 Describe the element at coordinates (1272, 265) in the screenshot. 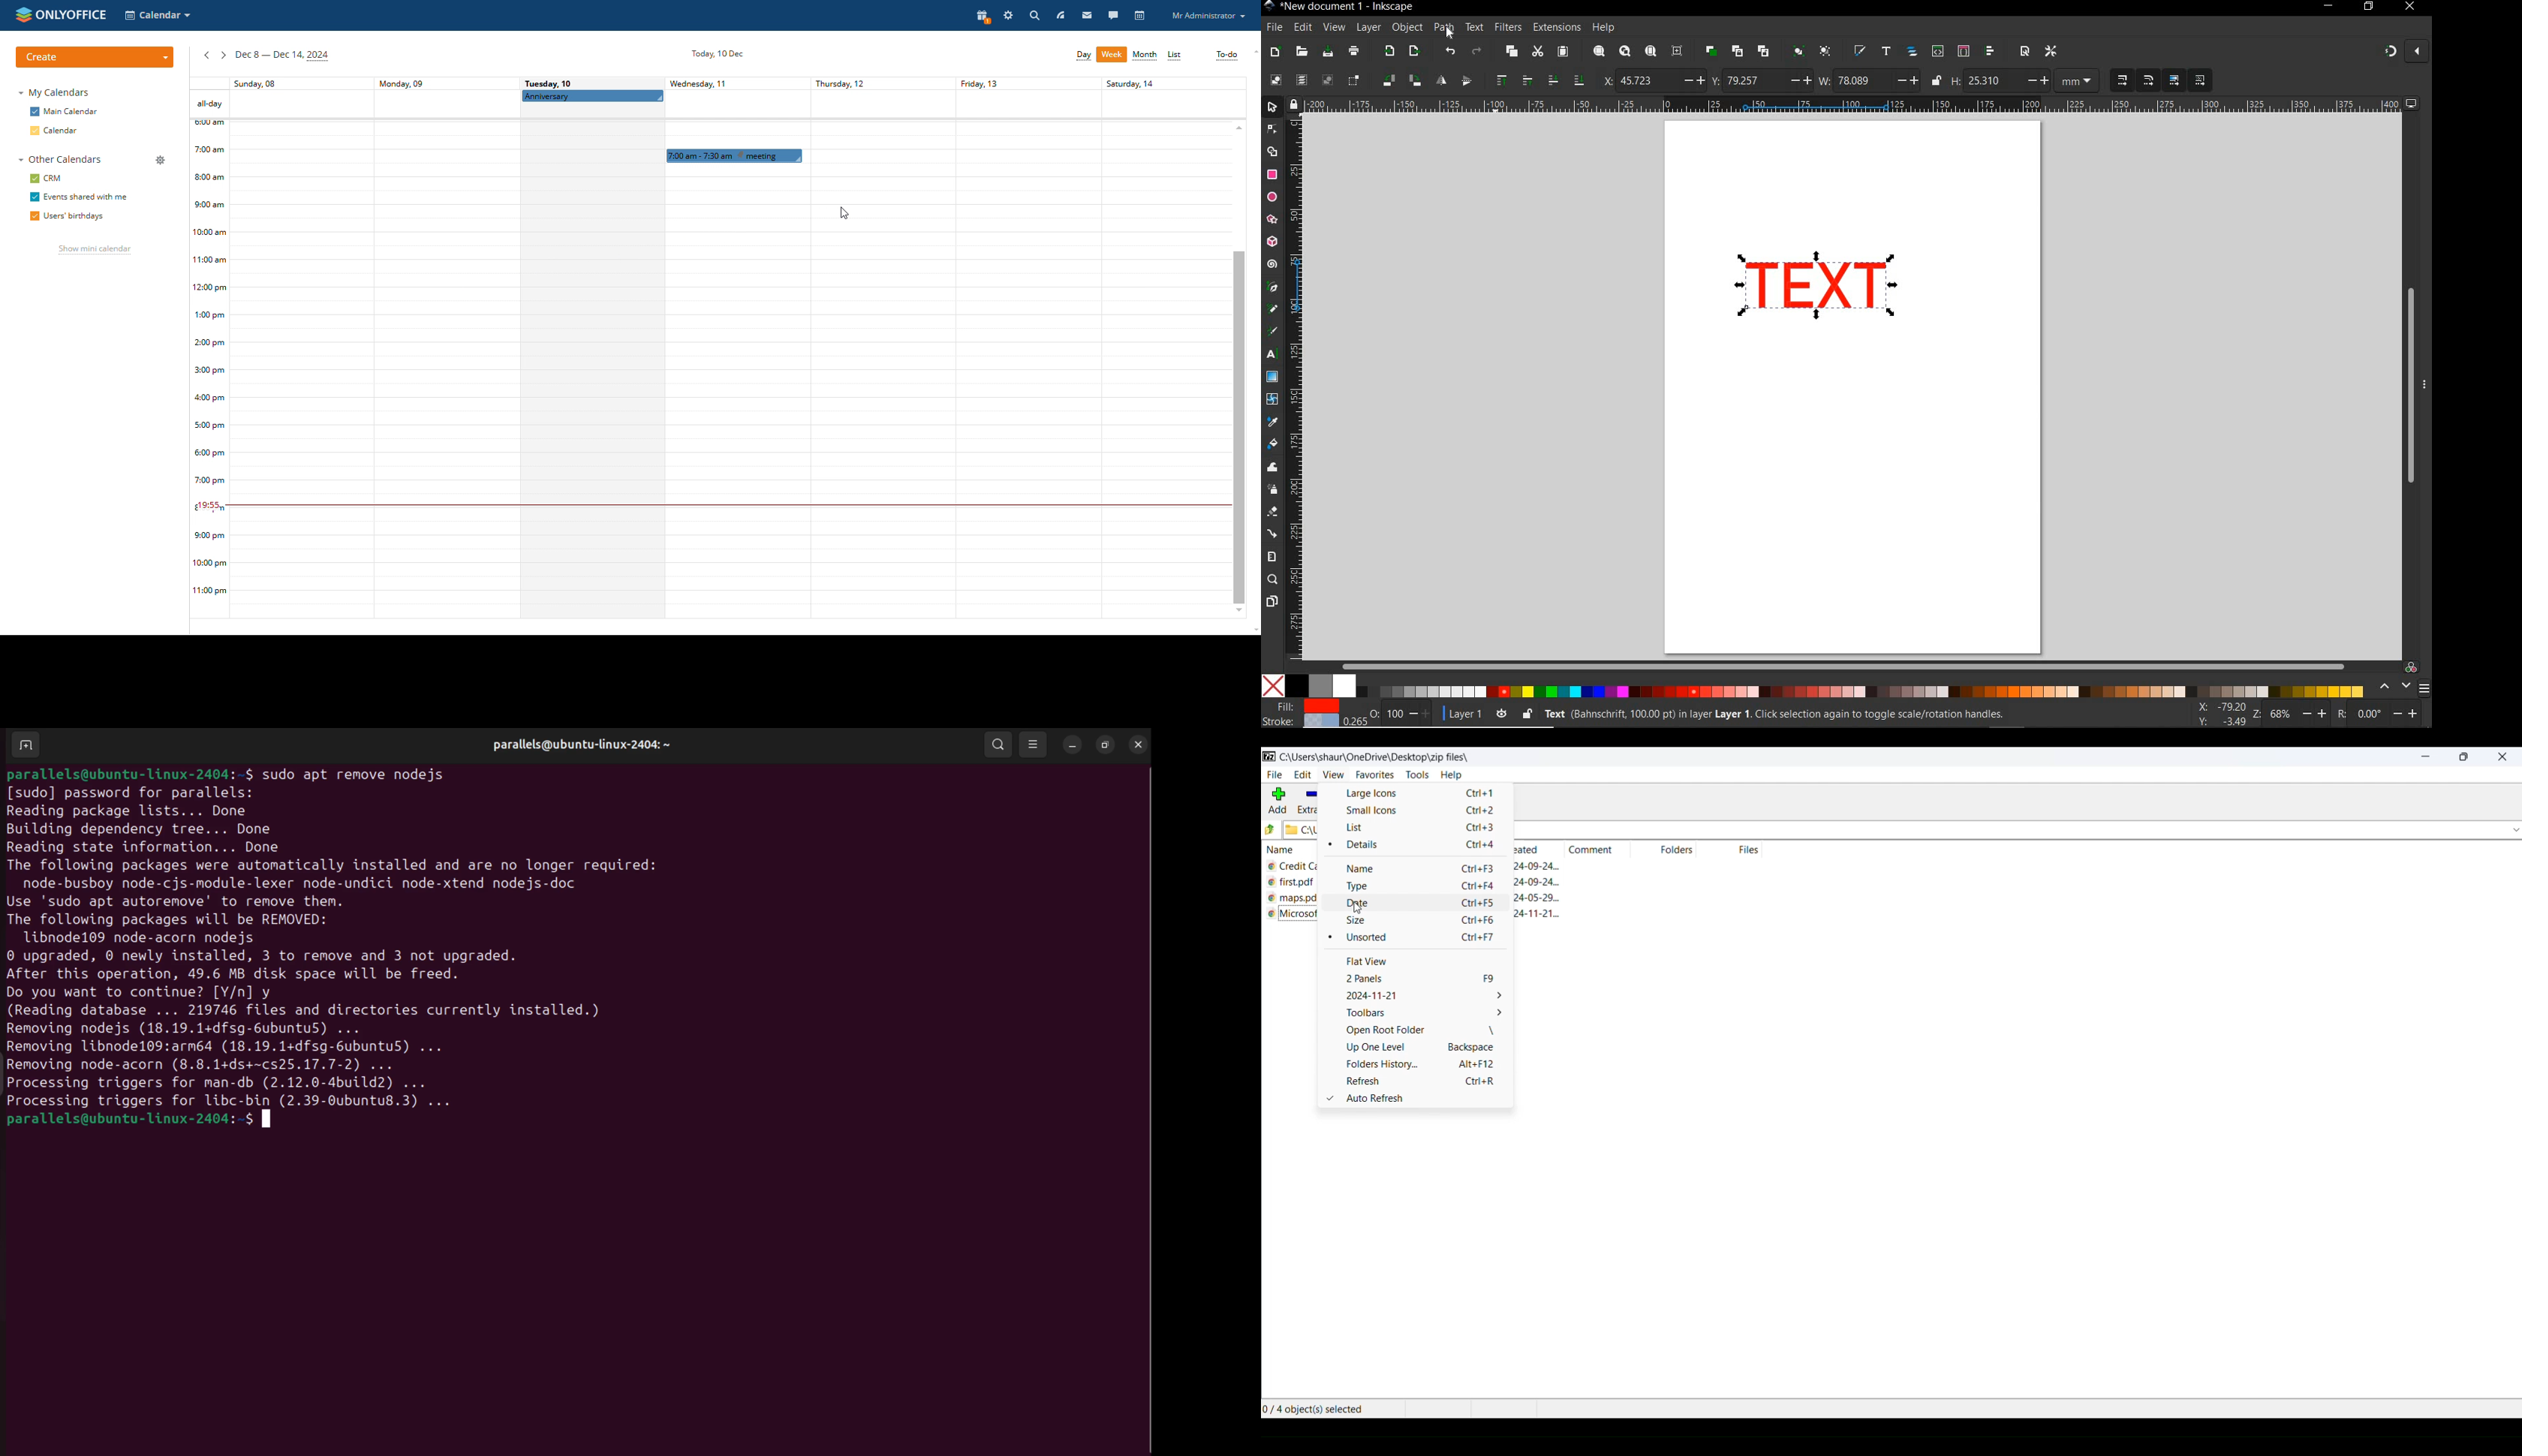

I see `SPIRAL TOOL` at that location.